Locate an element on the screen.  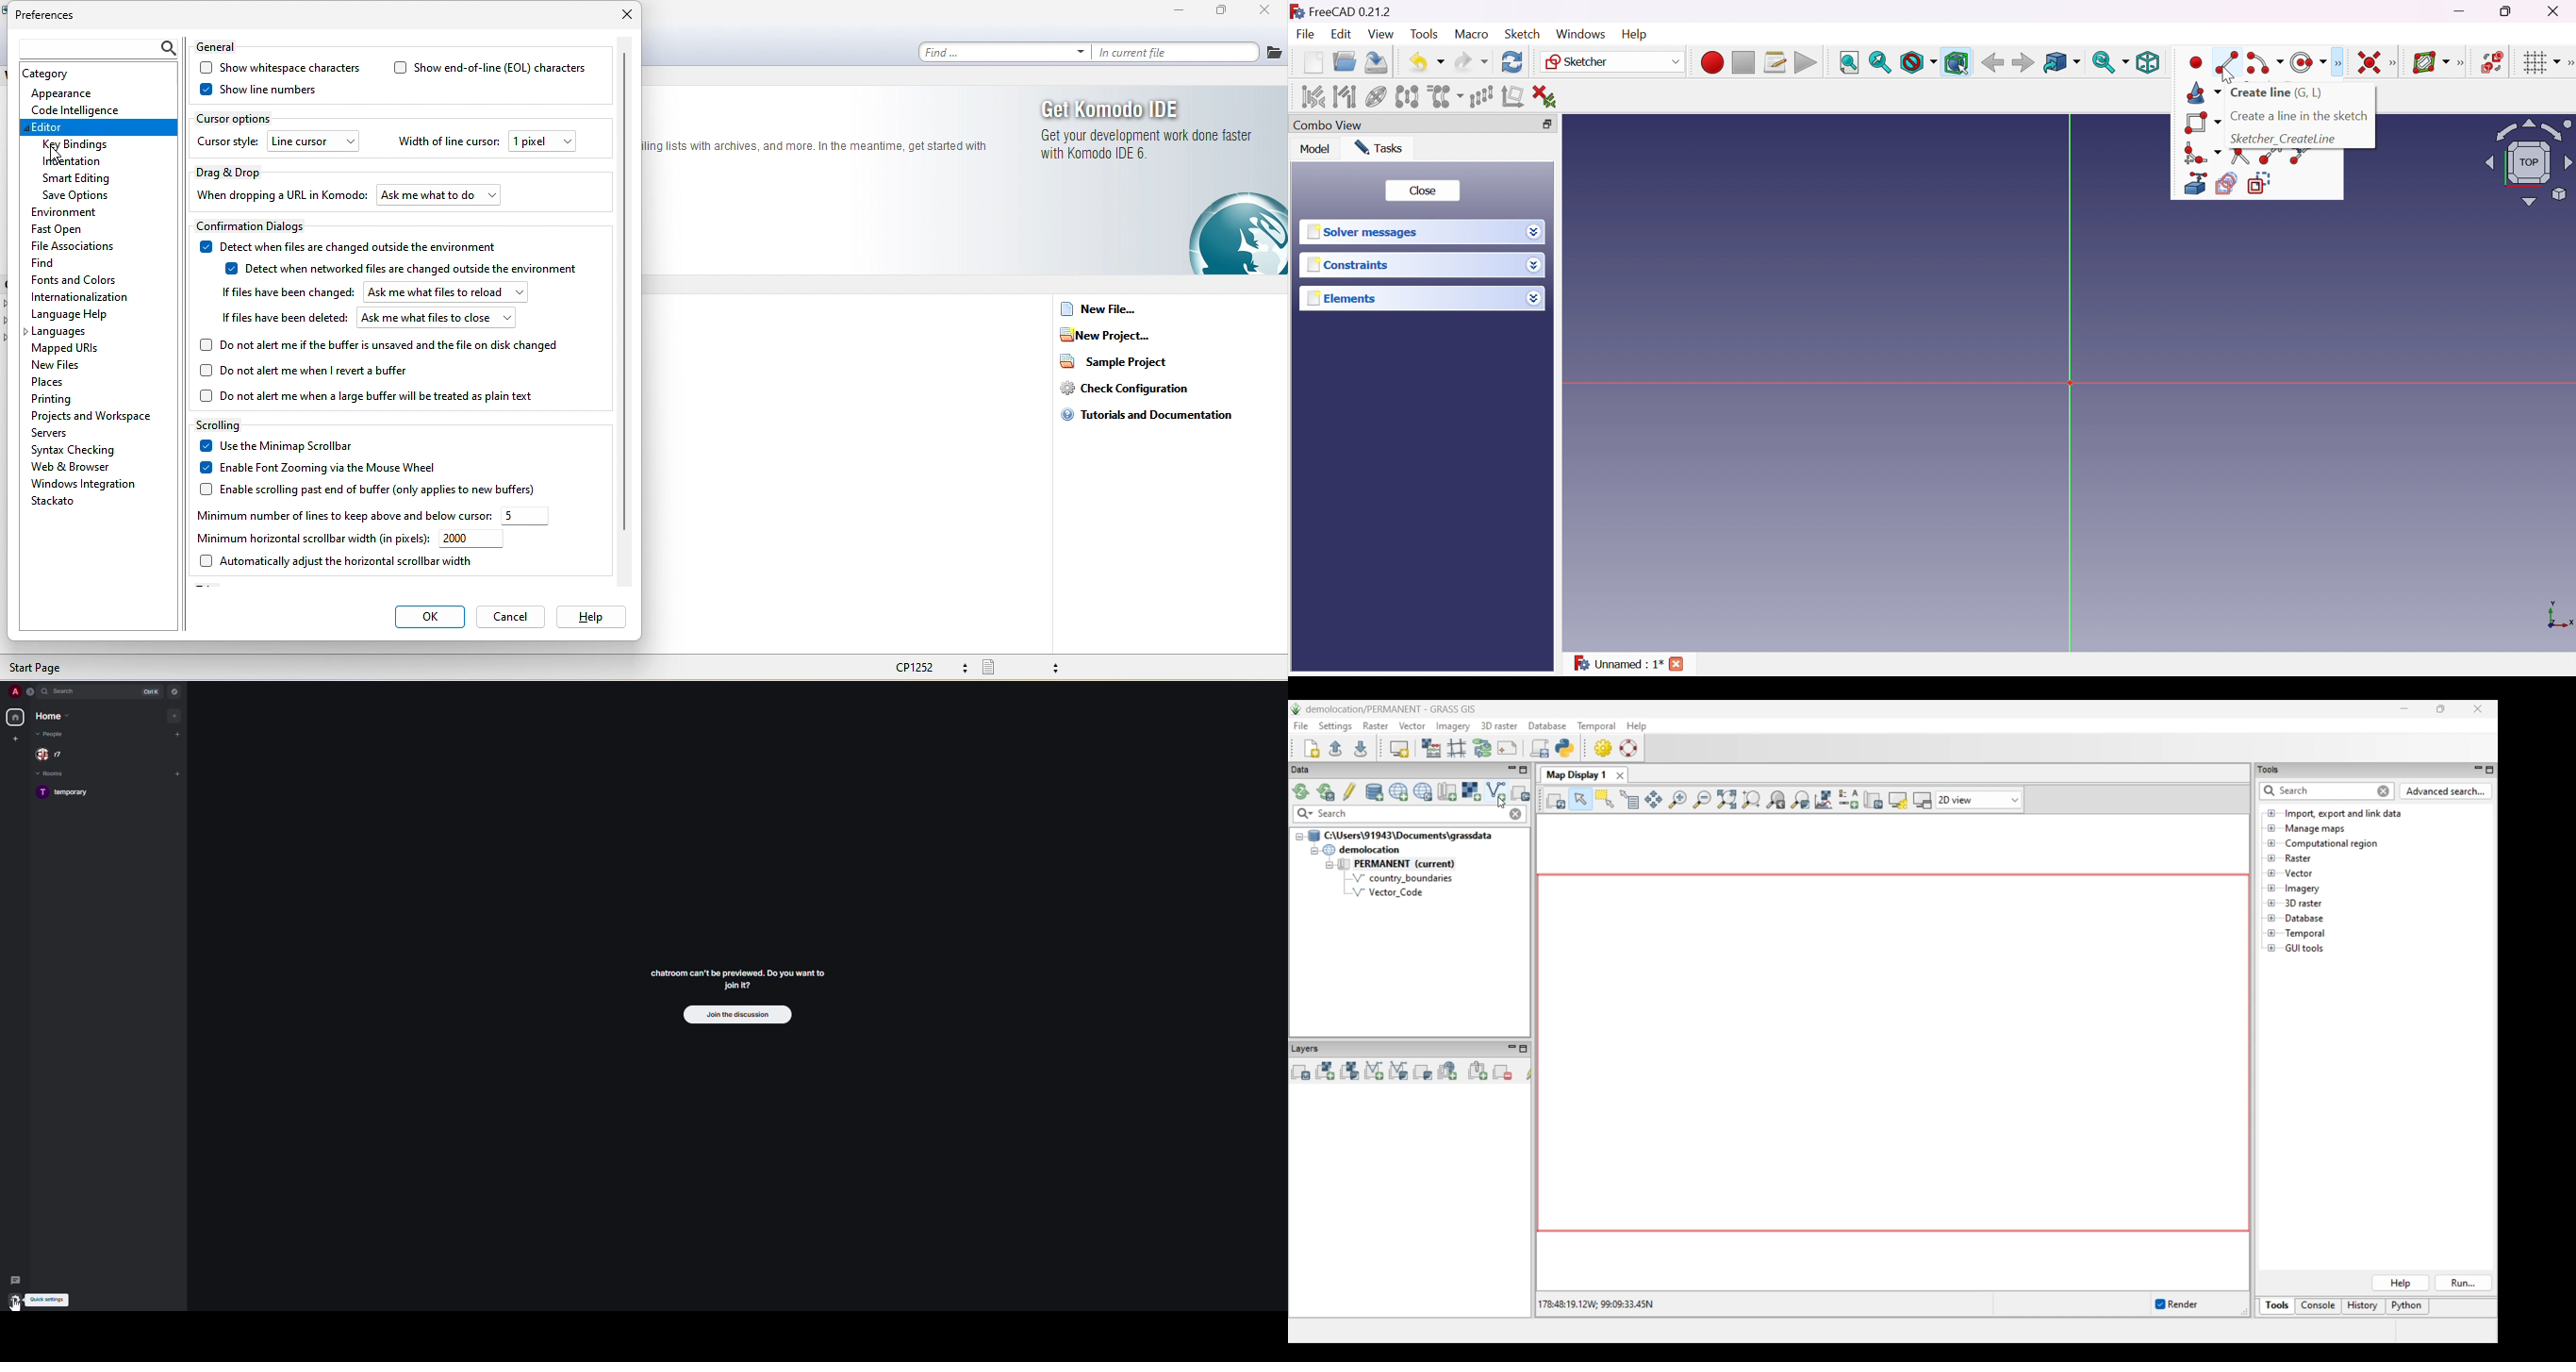
create space is located at coordinates (17, 739).